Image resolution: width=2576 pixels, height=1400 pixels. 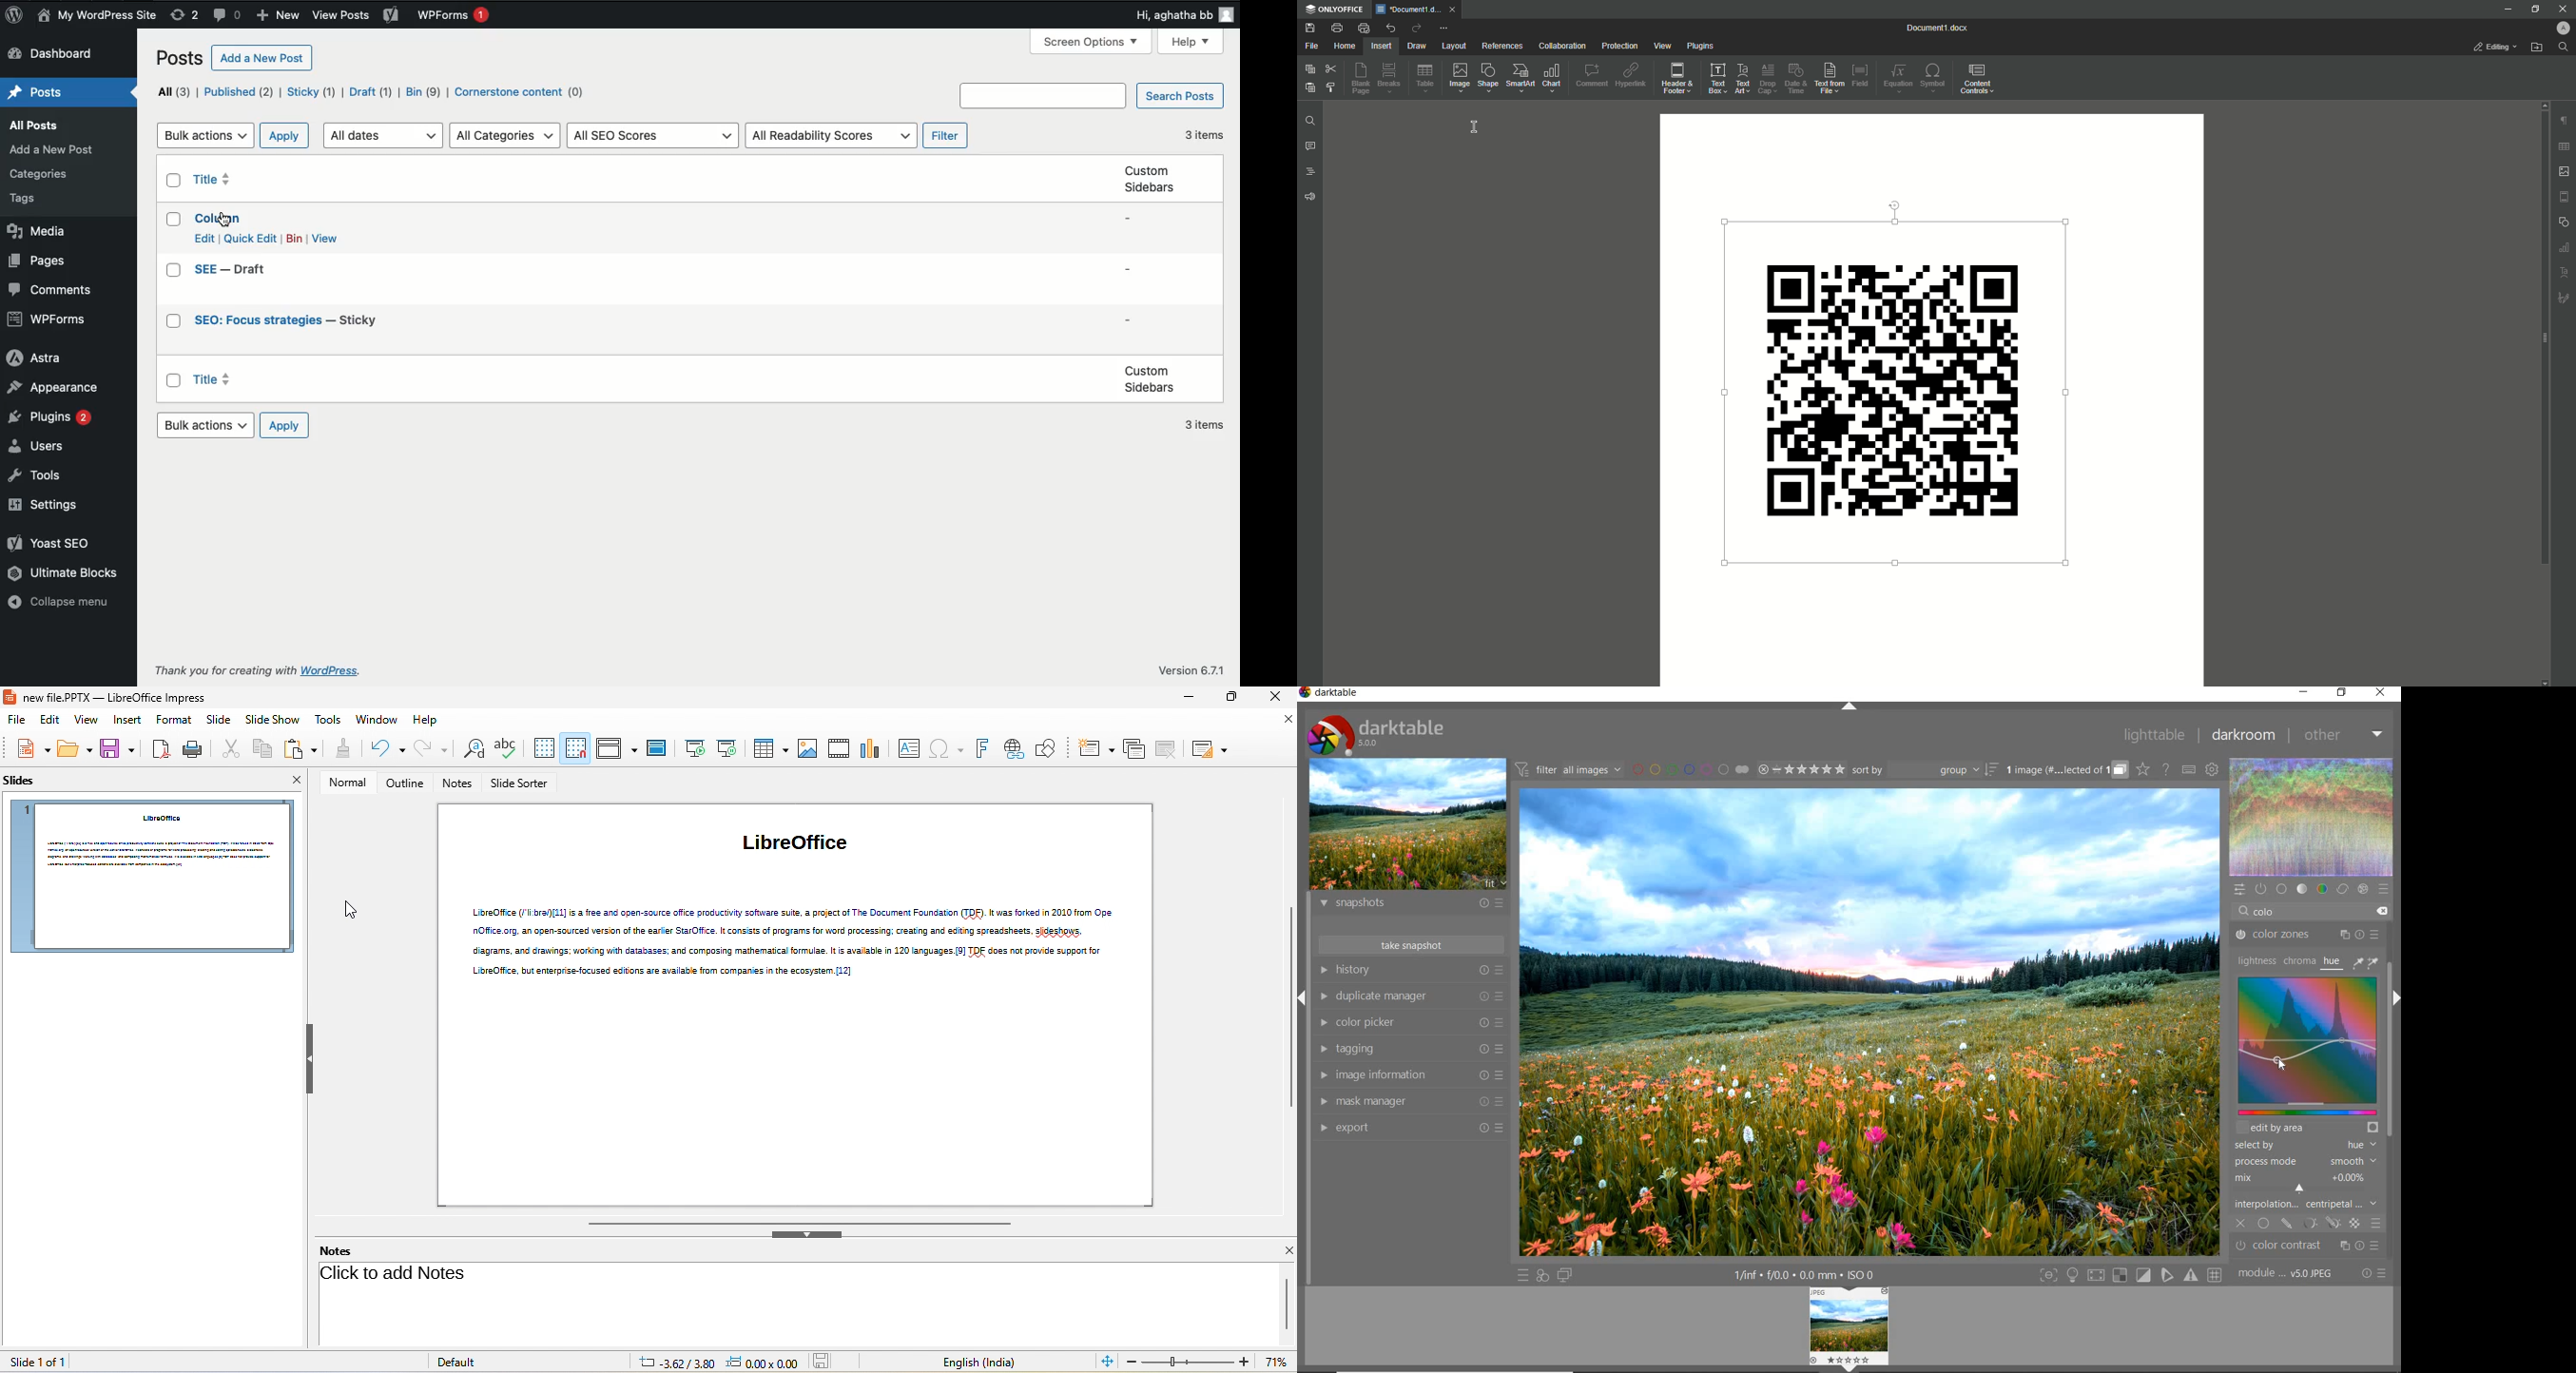 I want to click on Comment, so click(x=1589, y=79).